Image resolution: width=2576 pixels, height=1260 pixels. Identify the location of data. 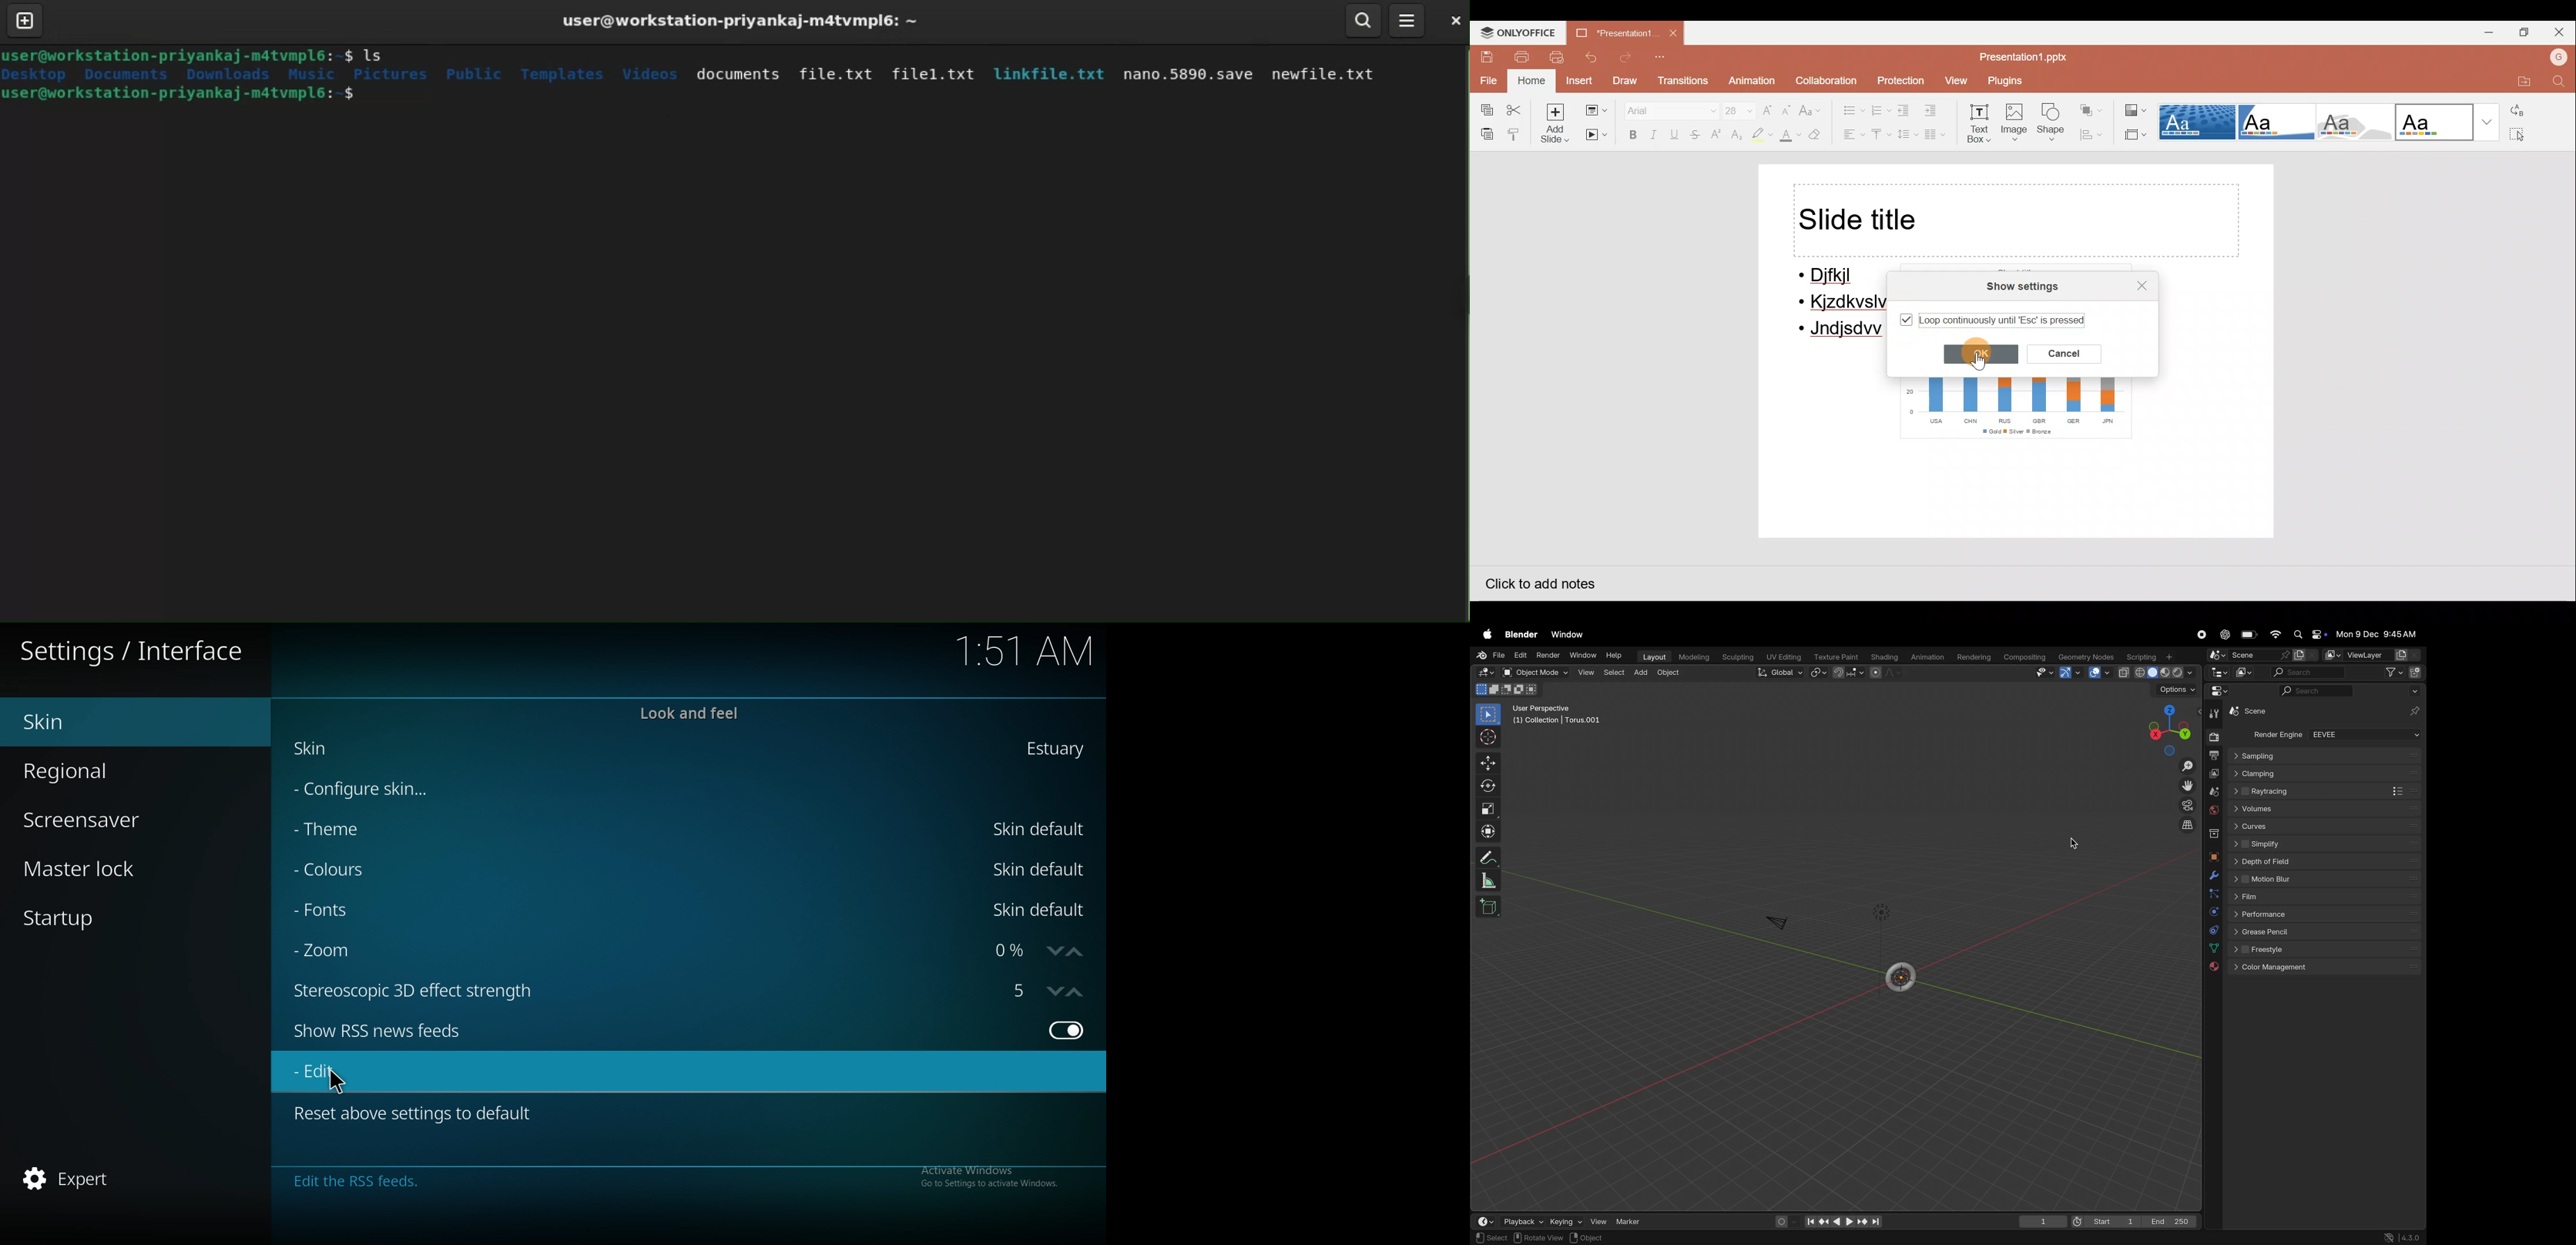
(2214, 949).